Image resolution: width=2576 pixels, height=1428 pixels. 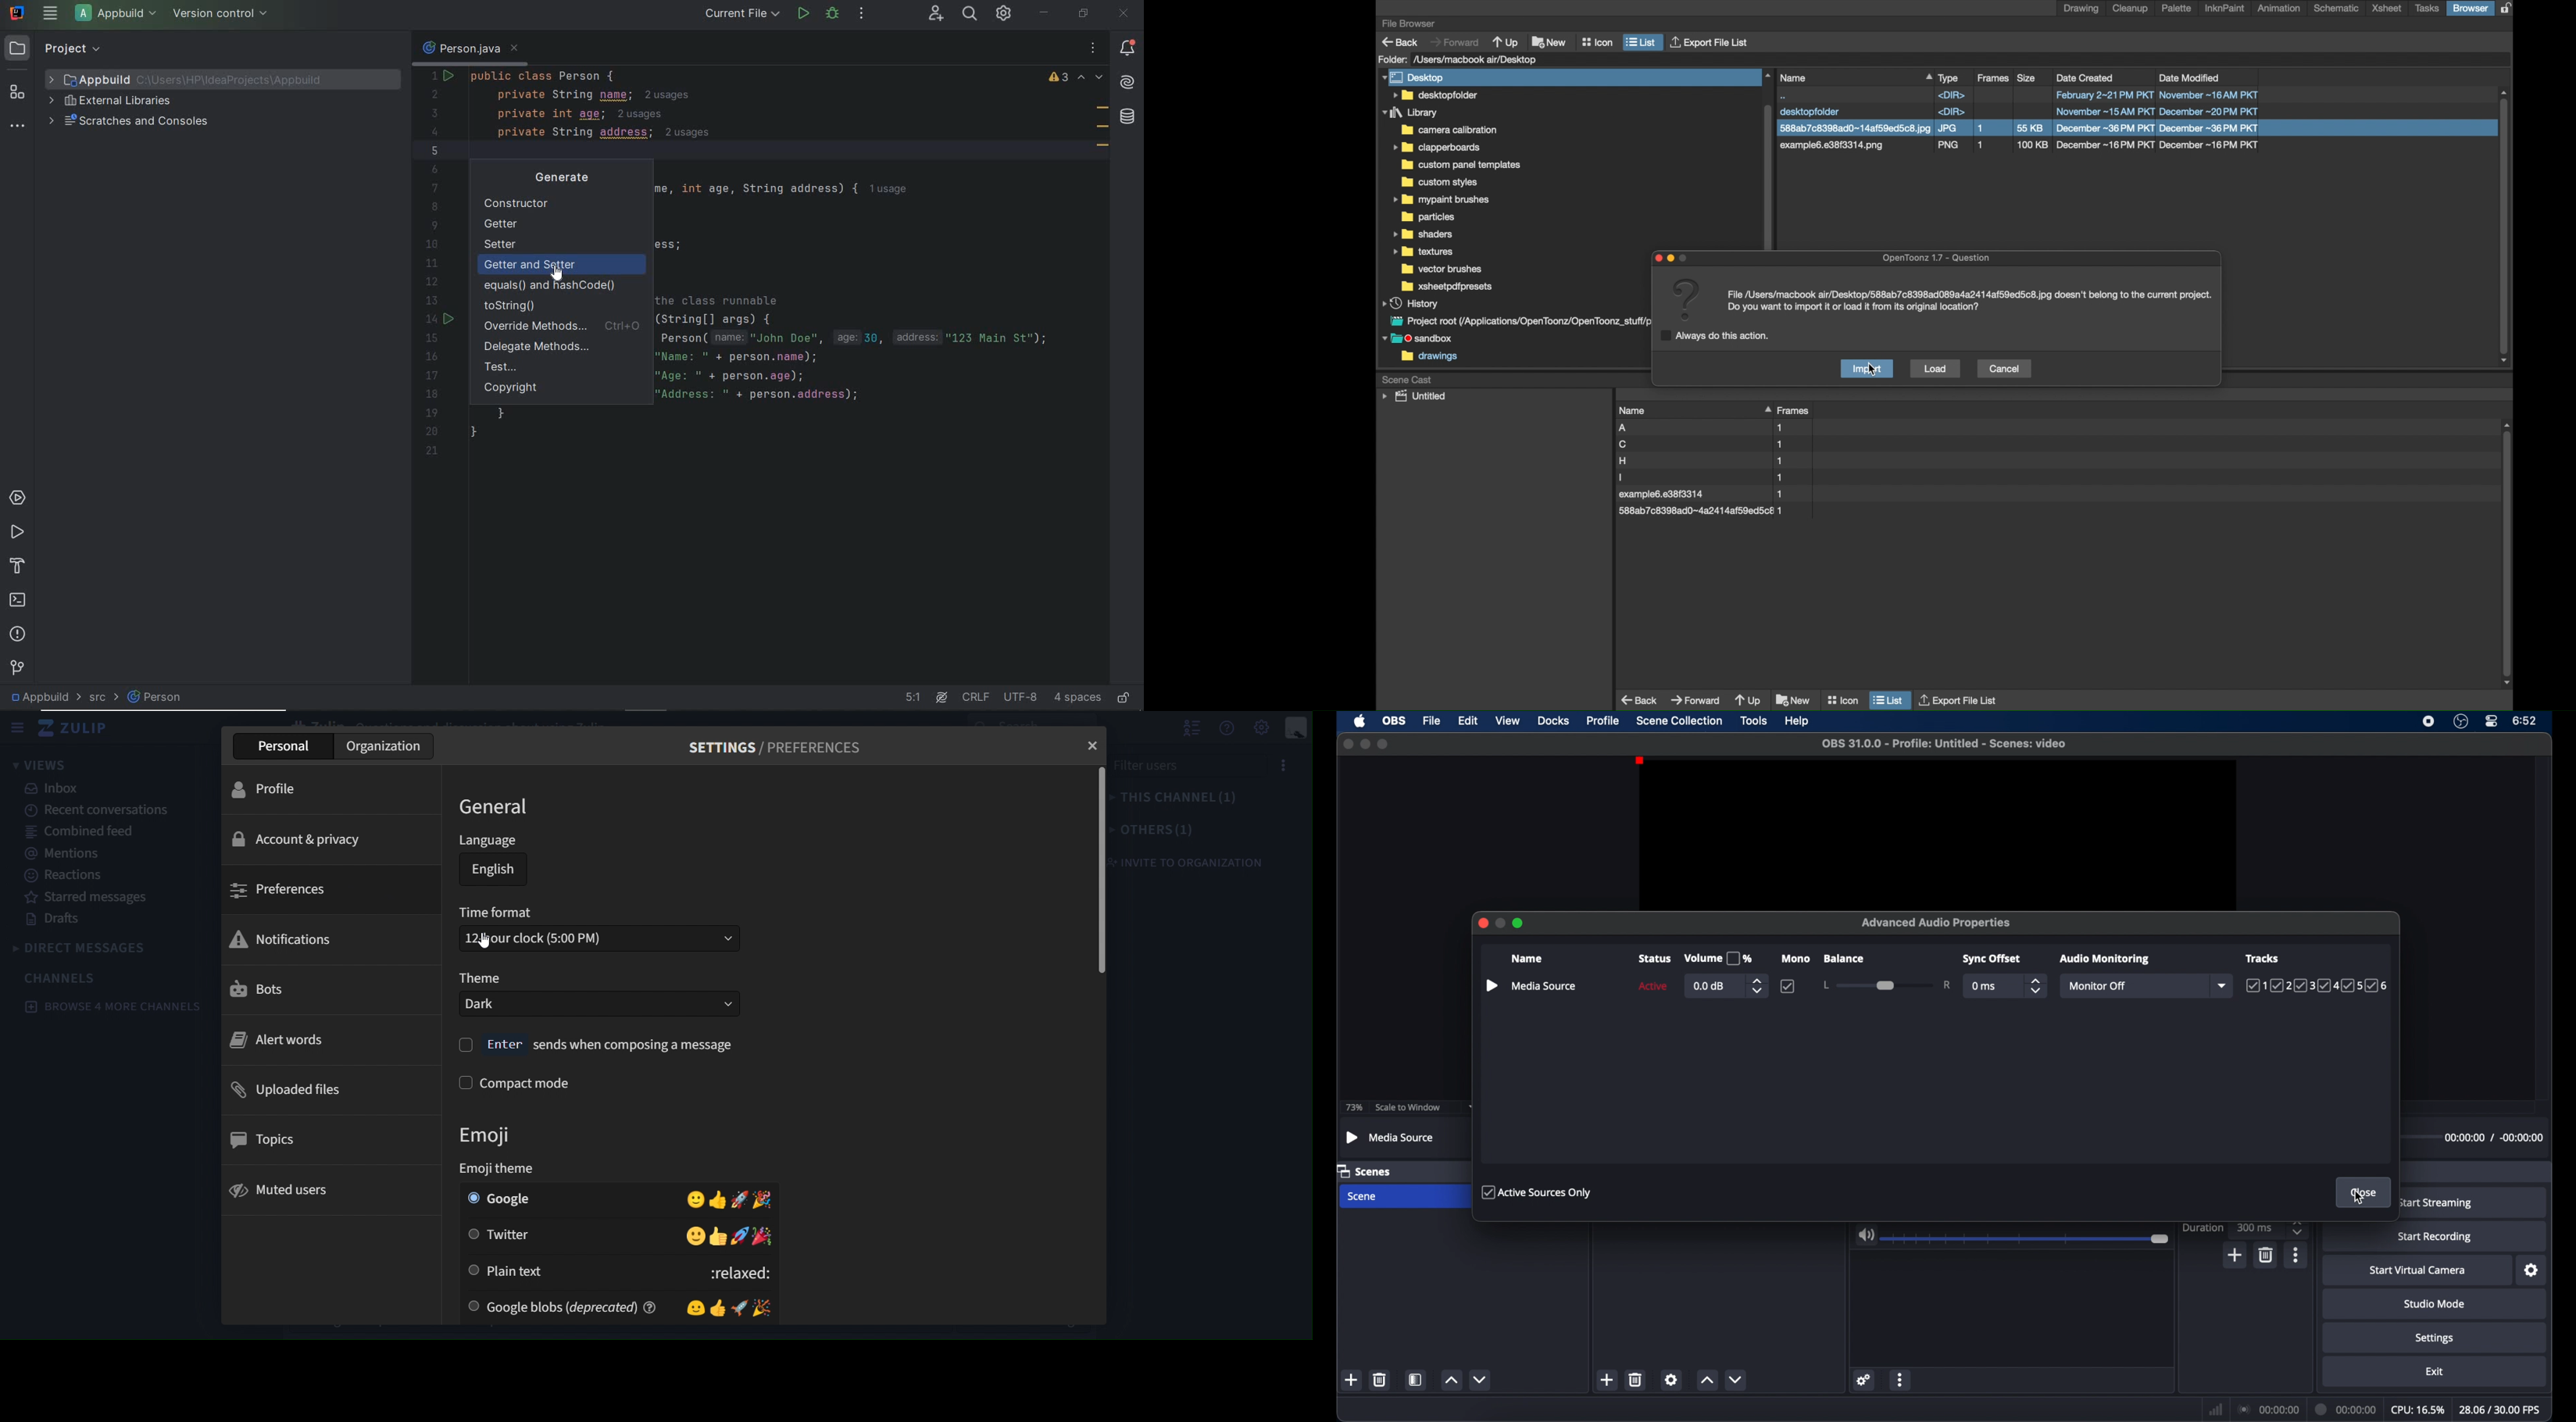 I want to click on recent conversations, so click(x=107, y=812).